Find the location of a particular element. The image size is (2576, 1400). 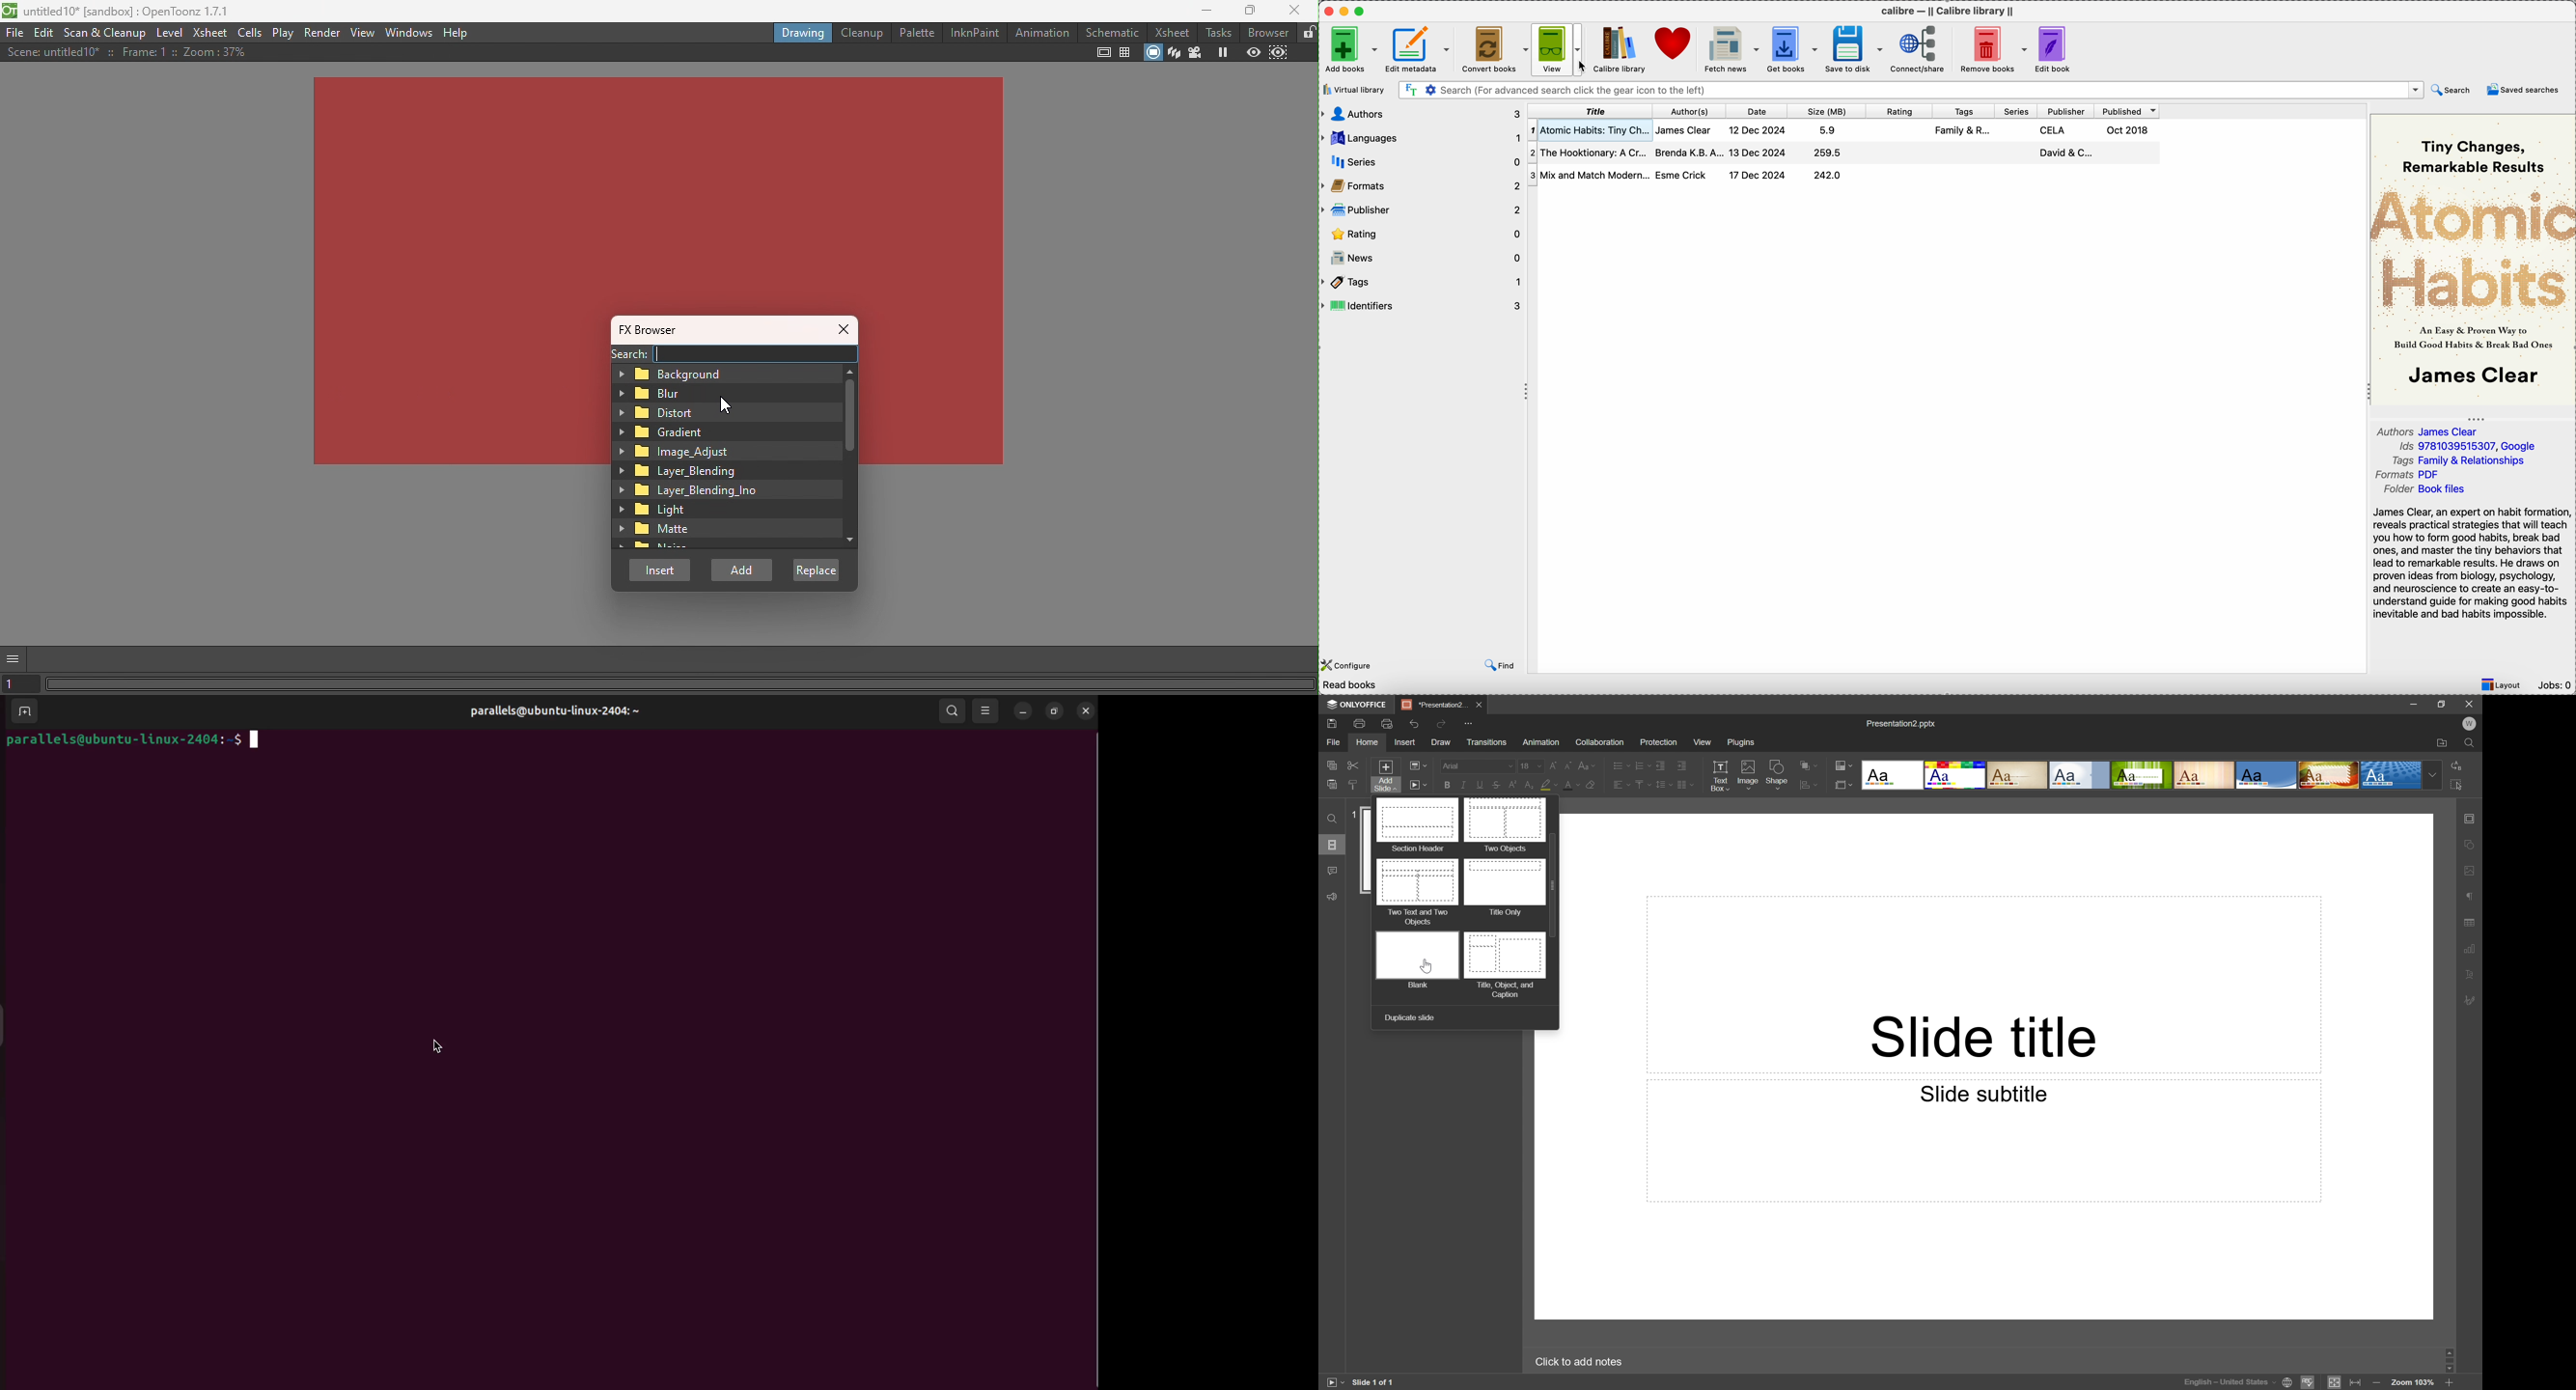

Copy is located at coordinates (1333, 765).